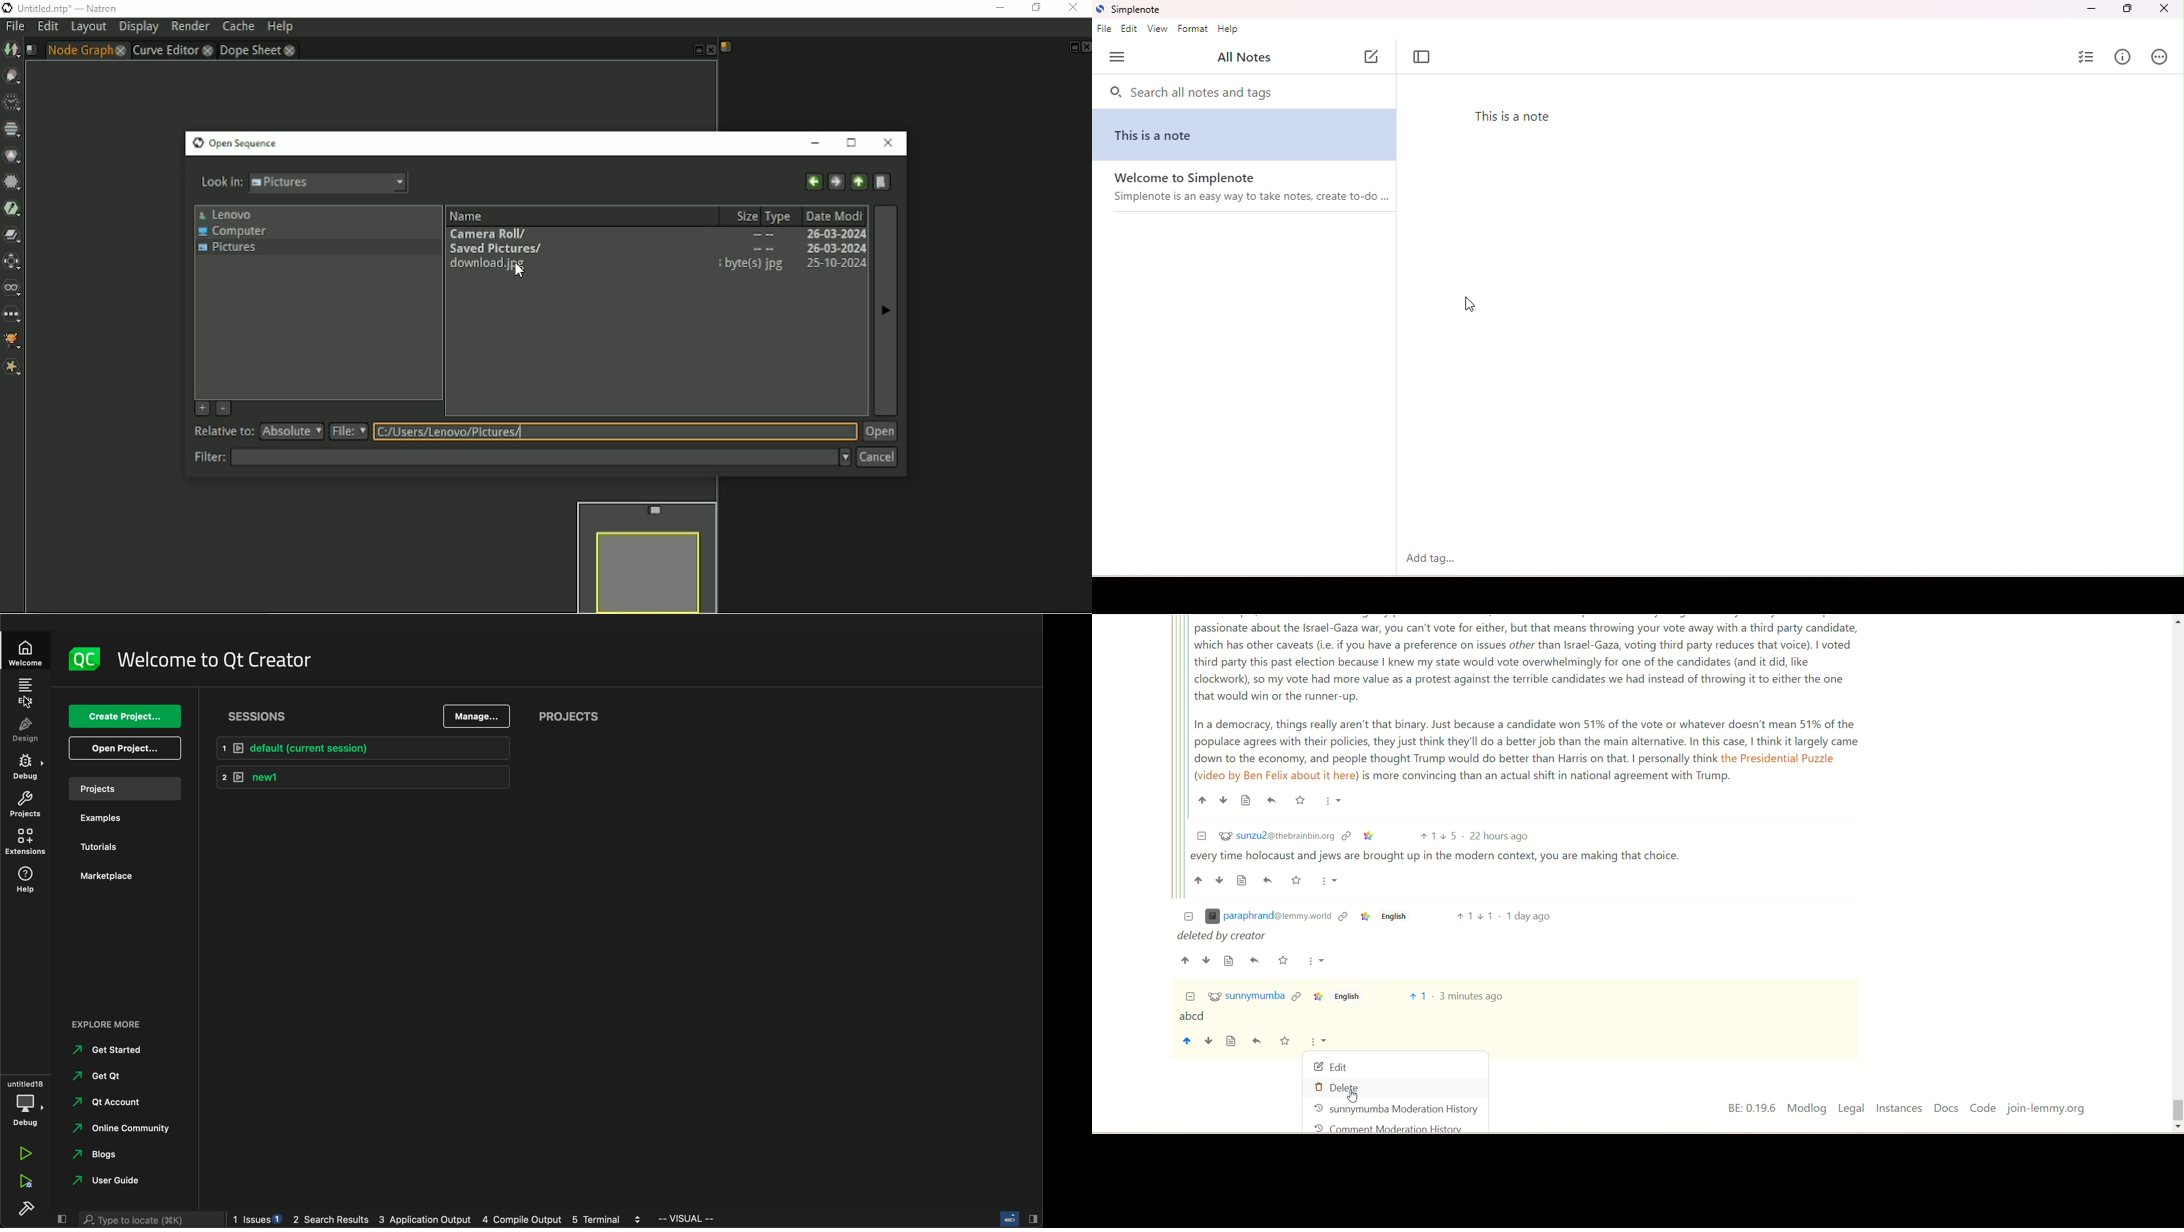 This screenshot has height=1232, width=2184. What do you see at coordinates (1529, 701) in the screenshot?
I see `For example, Biden didn't meaningfully push back on Israel, and | doubt Trump would do anything differently. So if you are super
passionate about the Israel-Gaza war, you can't vote for either, but that means throwing your vote away with a third party candidate,
which has other caveats (i.e. if you have a preference on issues other than Israel-Gaza, voting third party reduces that voice). | voted
third party this past election because | knew my state would vote overwhelmingly for one of the candidates (and it did, like
clockwork), so my vote had more value as a protest against the terrible candidates we had instead of throwing it to either the one
that would win or the runner-up.

In a democracy, things really aren't that binary. Just because a candidate won 51% of the vote or whatever doesn't mean 51% of the
populace agrees with their policies, they just think they'll do a better job than the main alternative. In this case, | think it largely came
down to the economy, and people thought Trump would do better than Harris on that. | personally think the Presidential Puzzle
(video by Ben Felix about it here) is more convincing than an actual shift in national agreement with Trump.` at bounding box center [1529, 701].